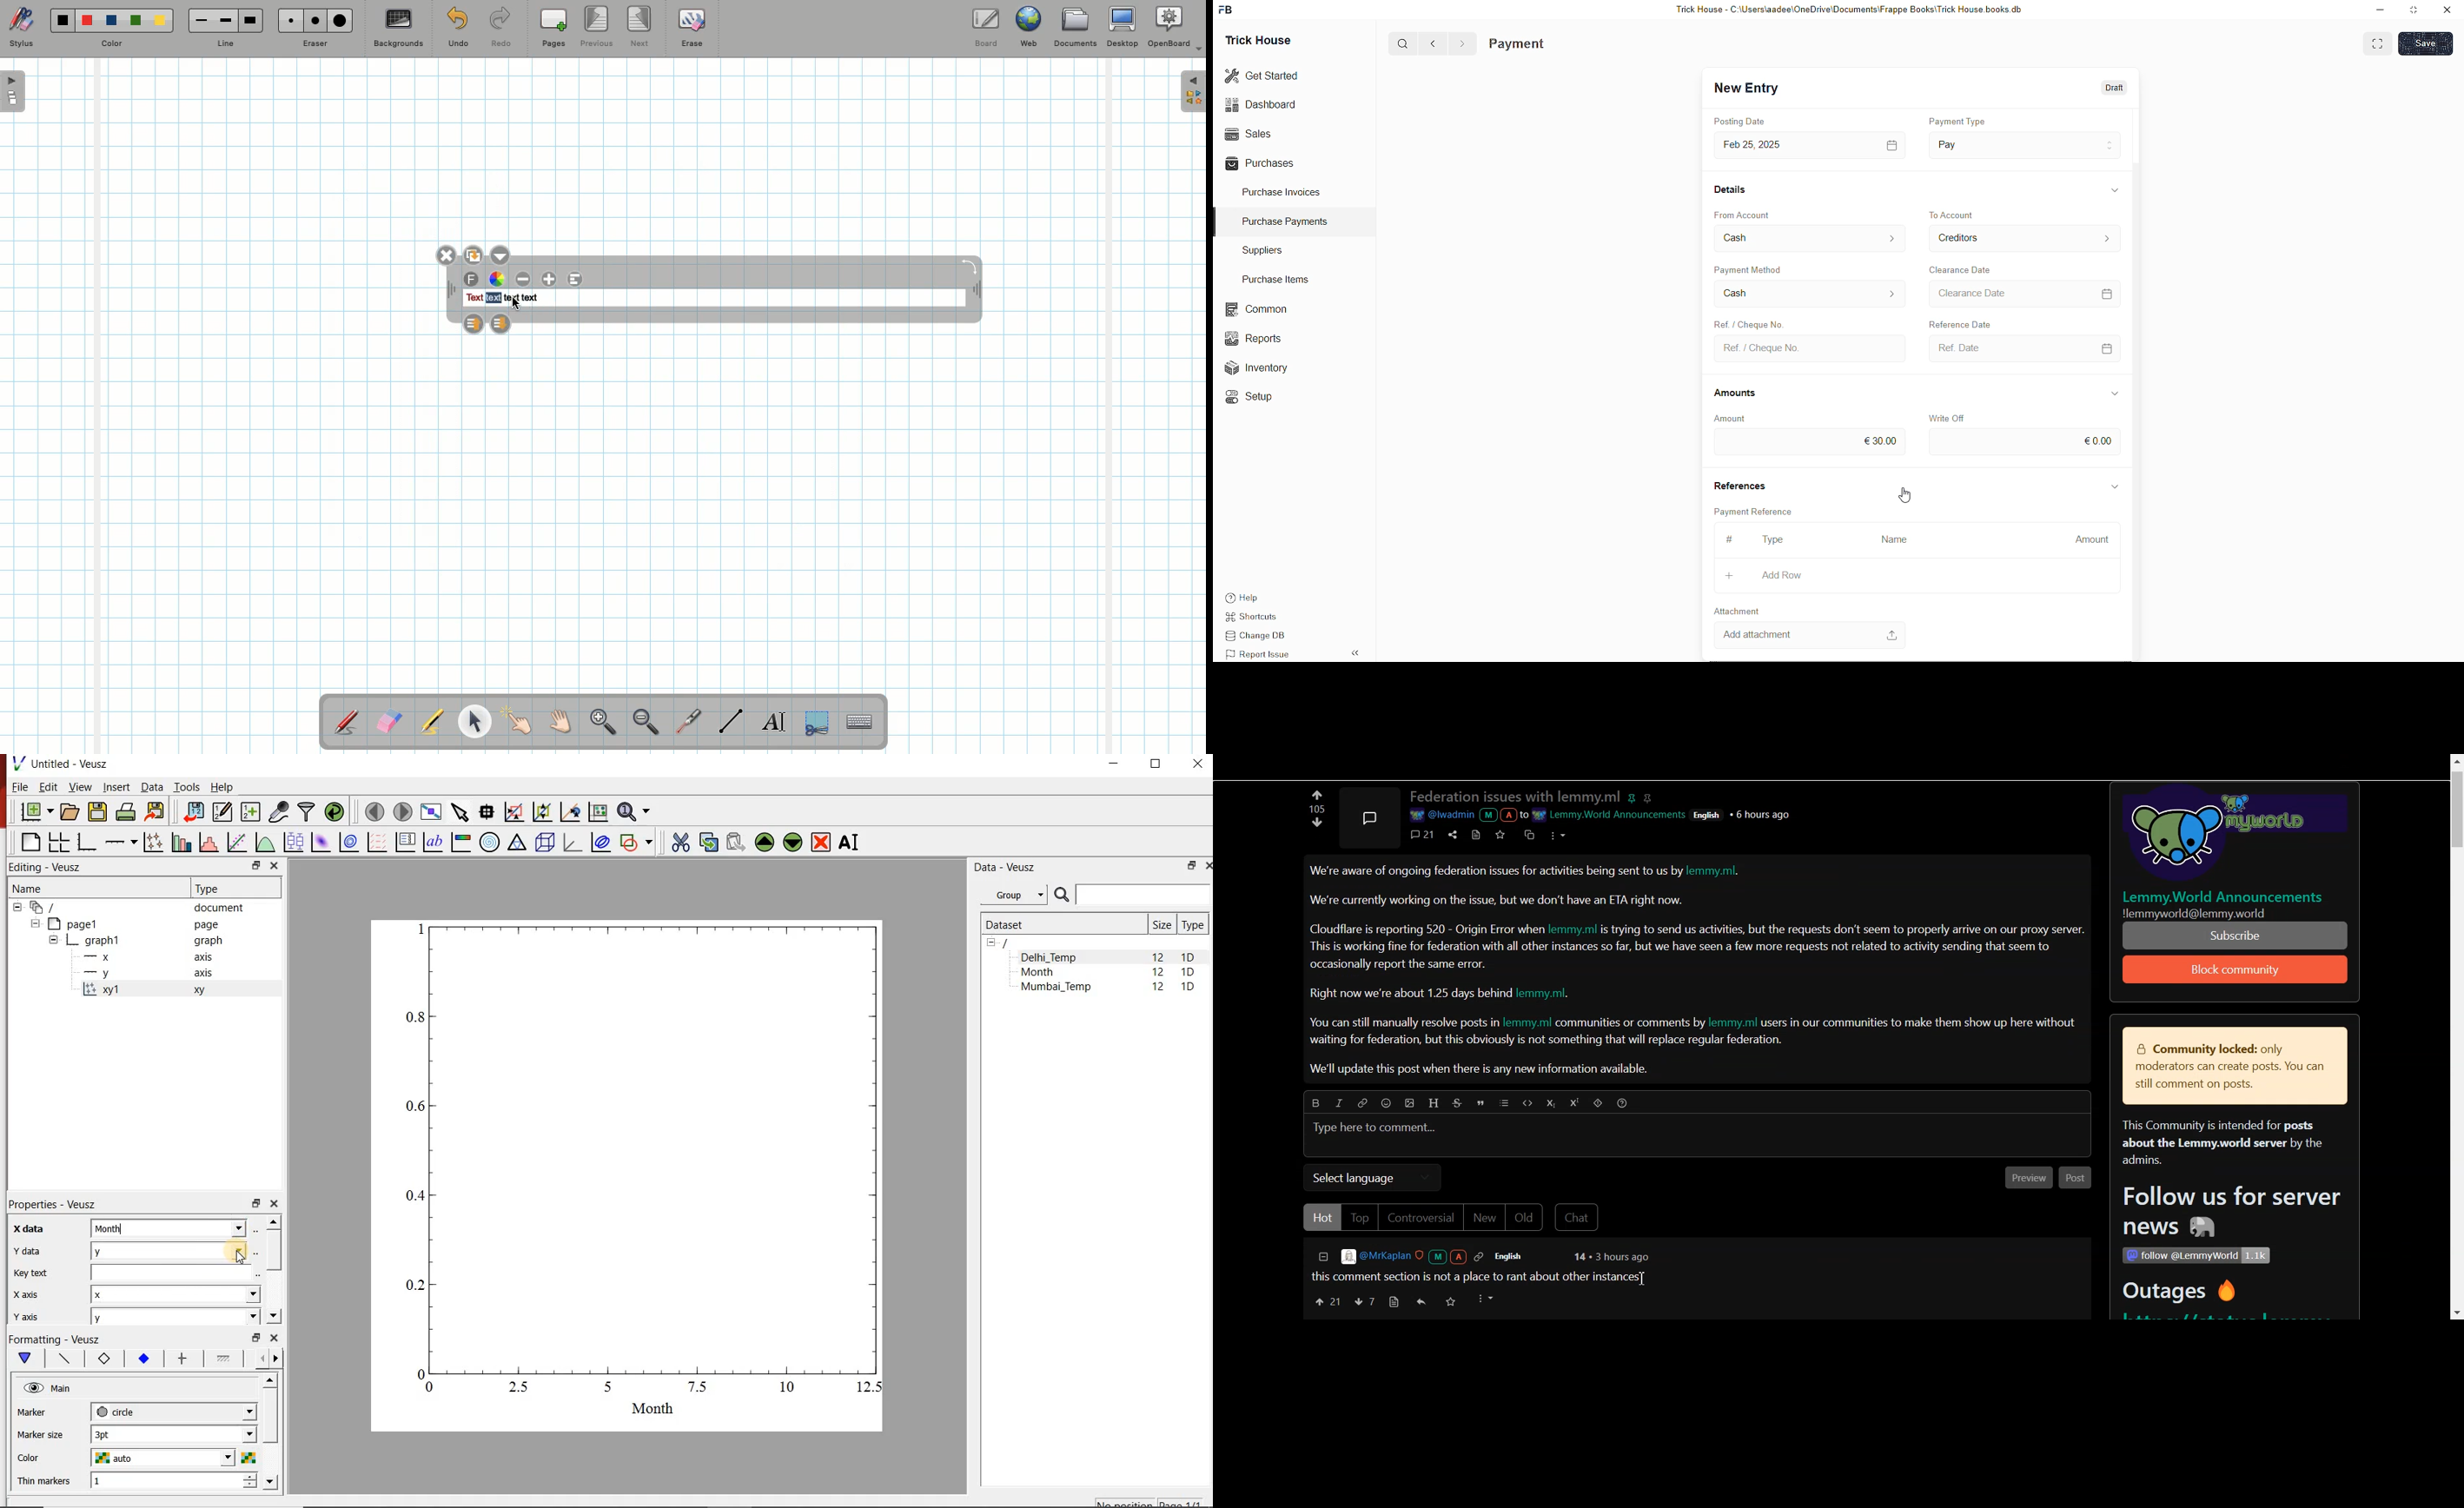 Image resolution: width=2464 pixels, height=1512 pixels. What do you see at coordinates (2093, 438) in the screenshot?
I see `€0.00` at bounding box center [2093, 438].